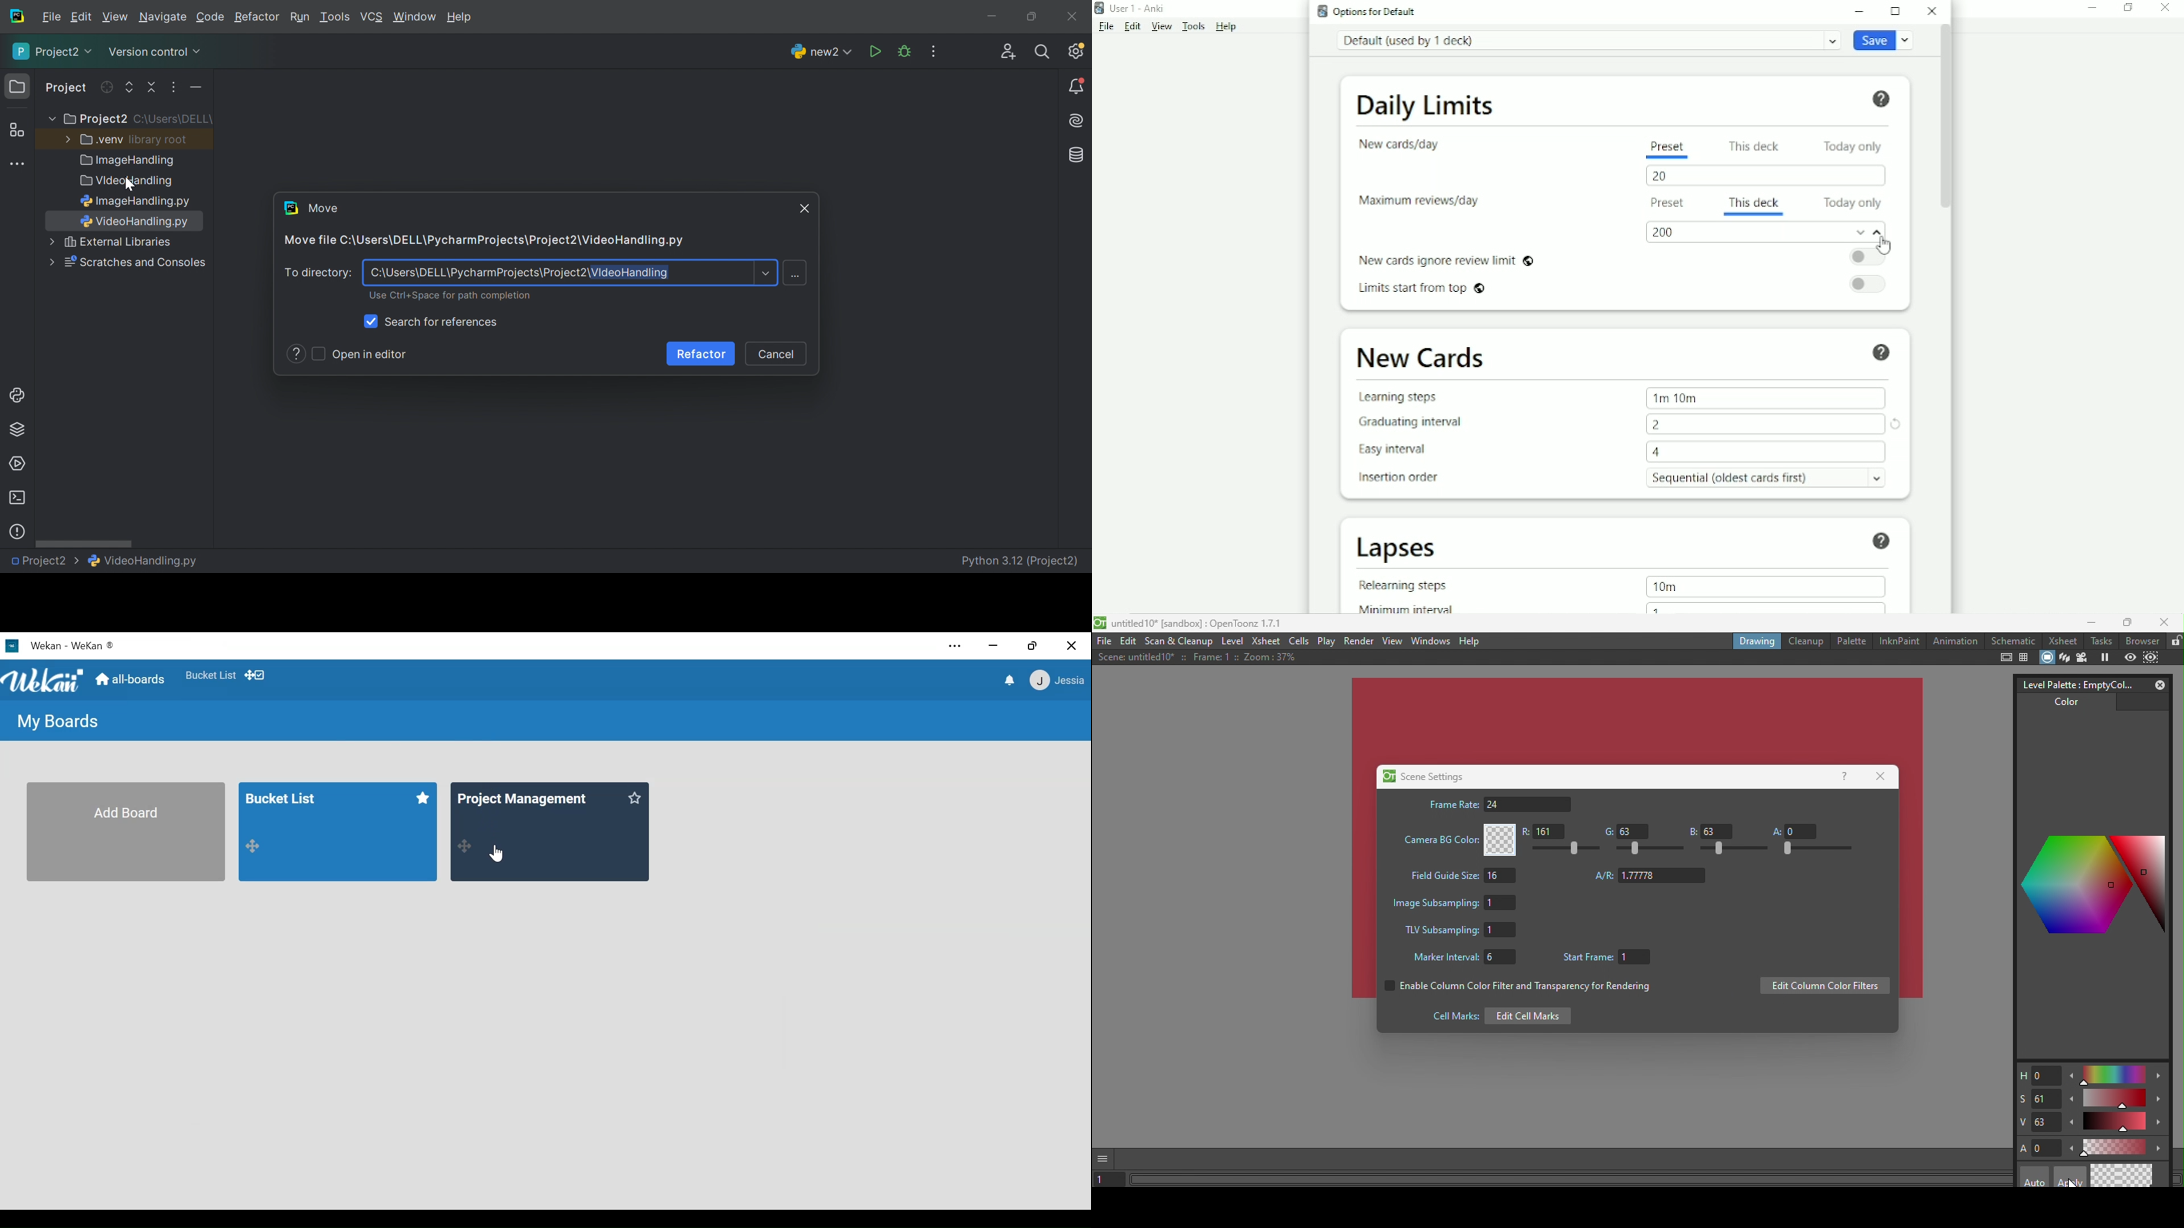  What do you see at coordinates (1419, 201) in the screenshot?
I see `Maximum reviews/day` at bounding box center [1419, 201].